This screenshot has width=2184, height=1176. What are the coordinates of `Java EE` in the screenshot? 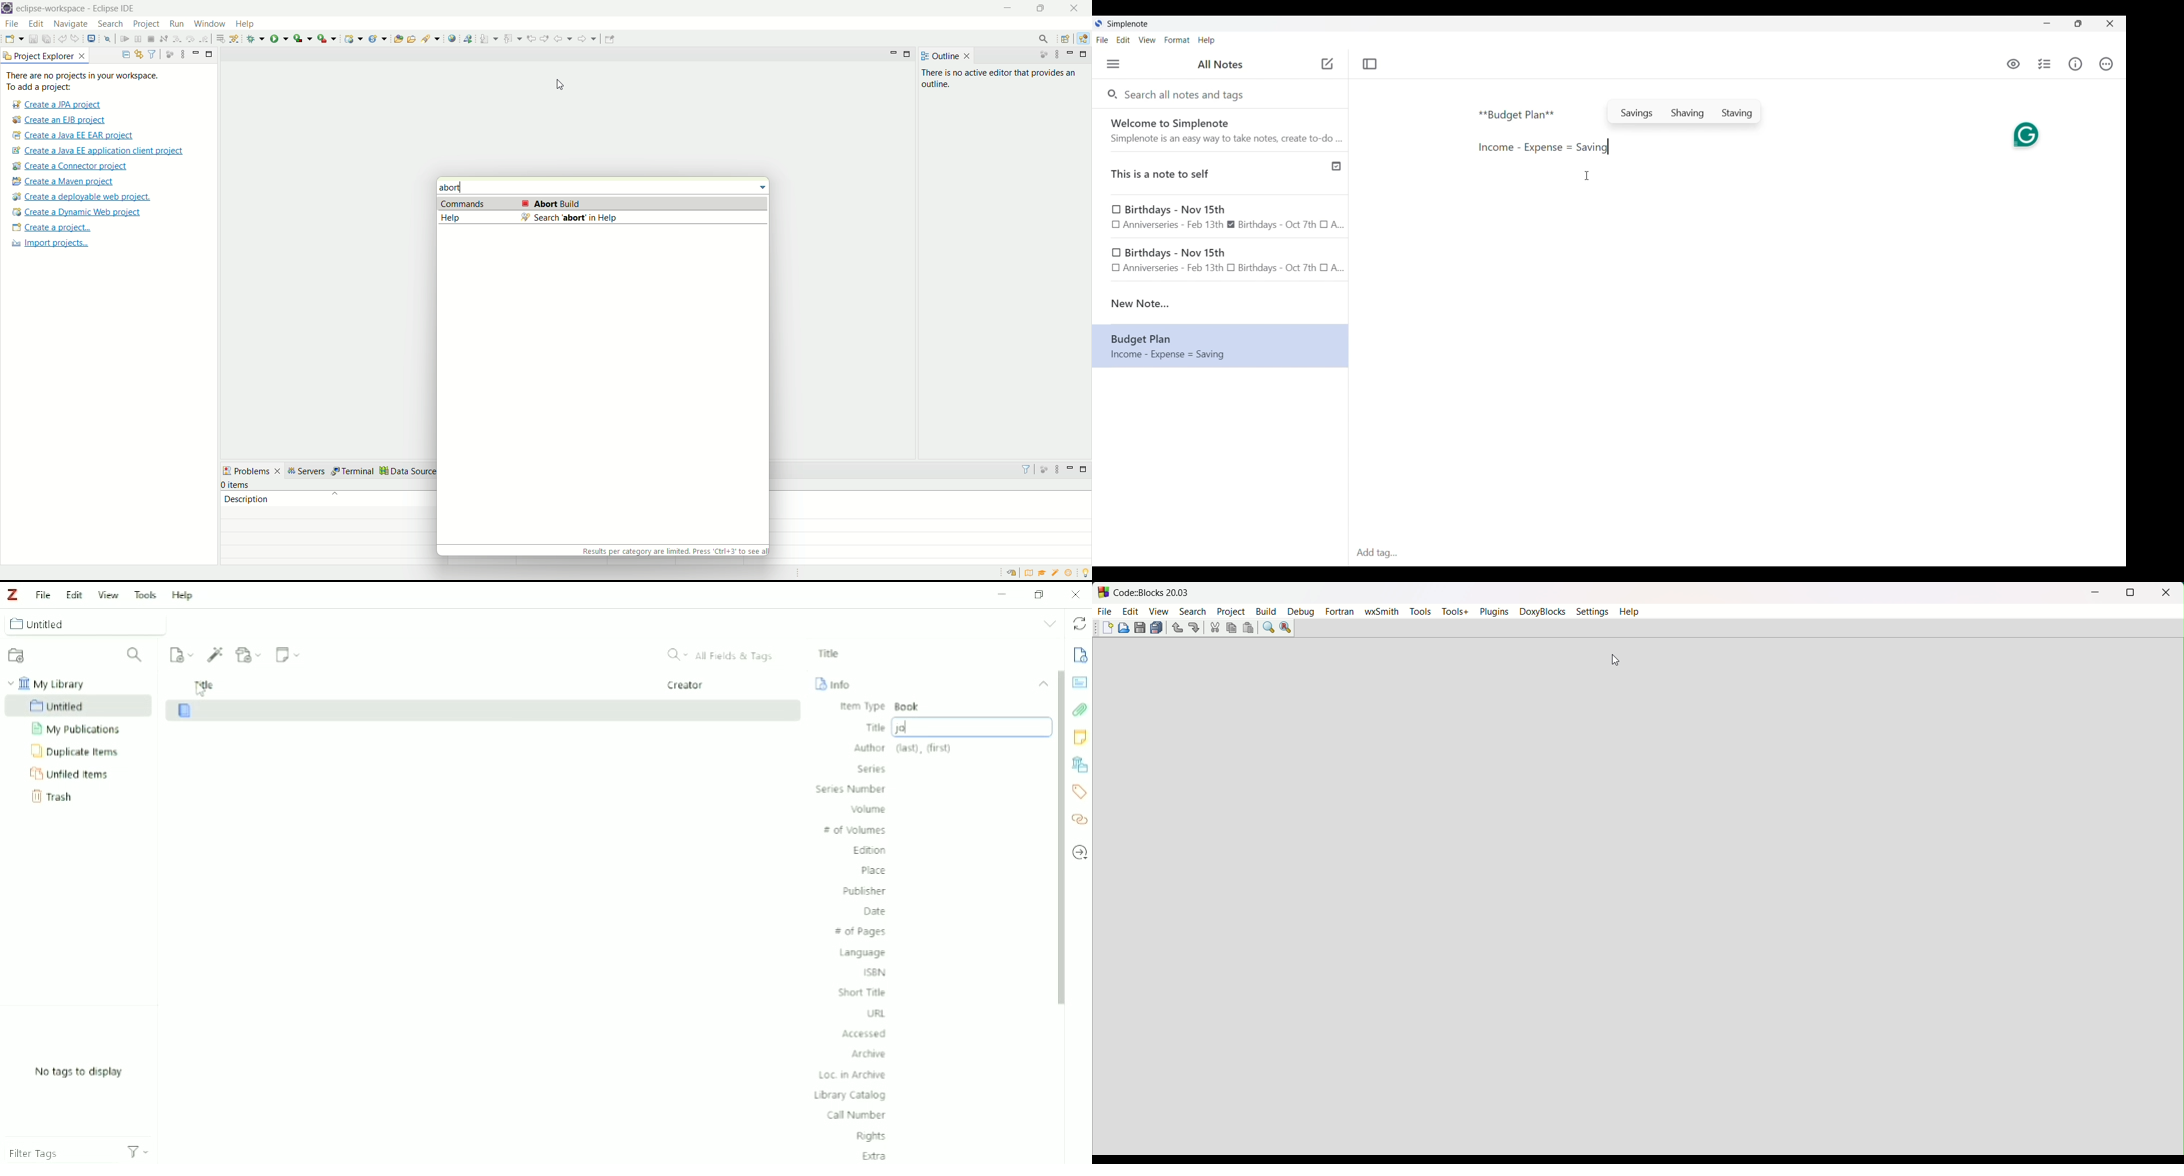 It's located at (1083, 39).